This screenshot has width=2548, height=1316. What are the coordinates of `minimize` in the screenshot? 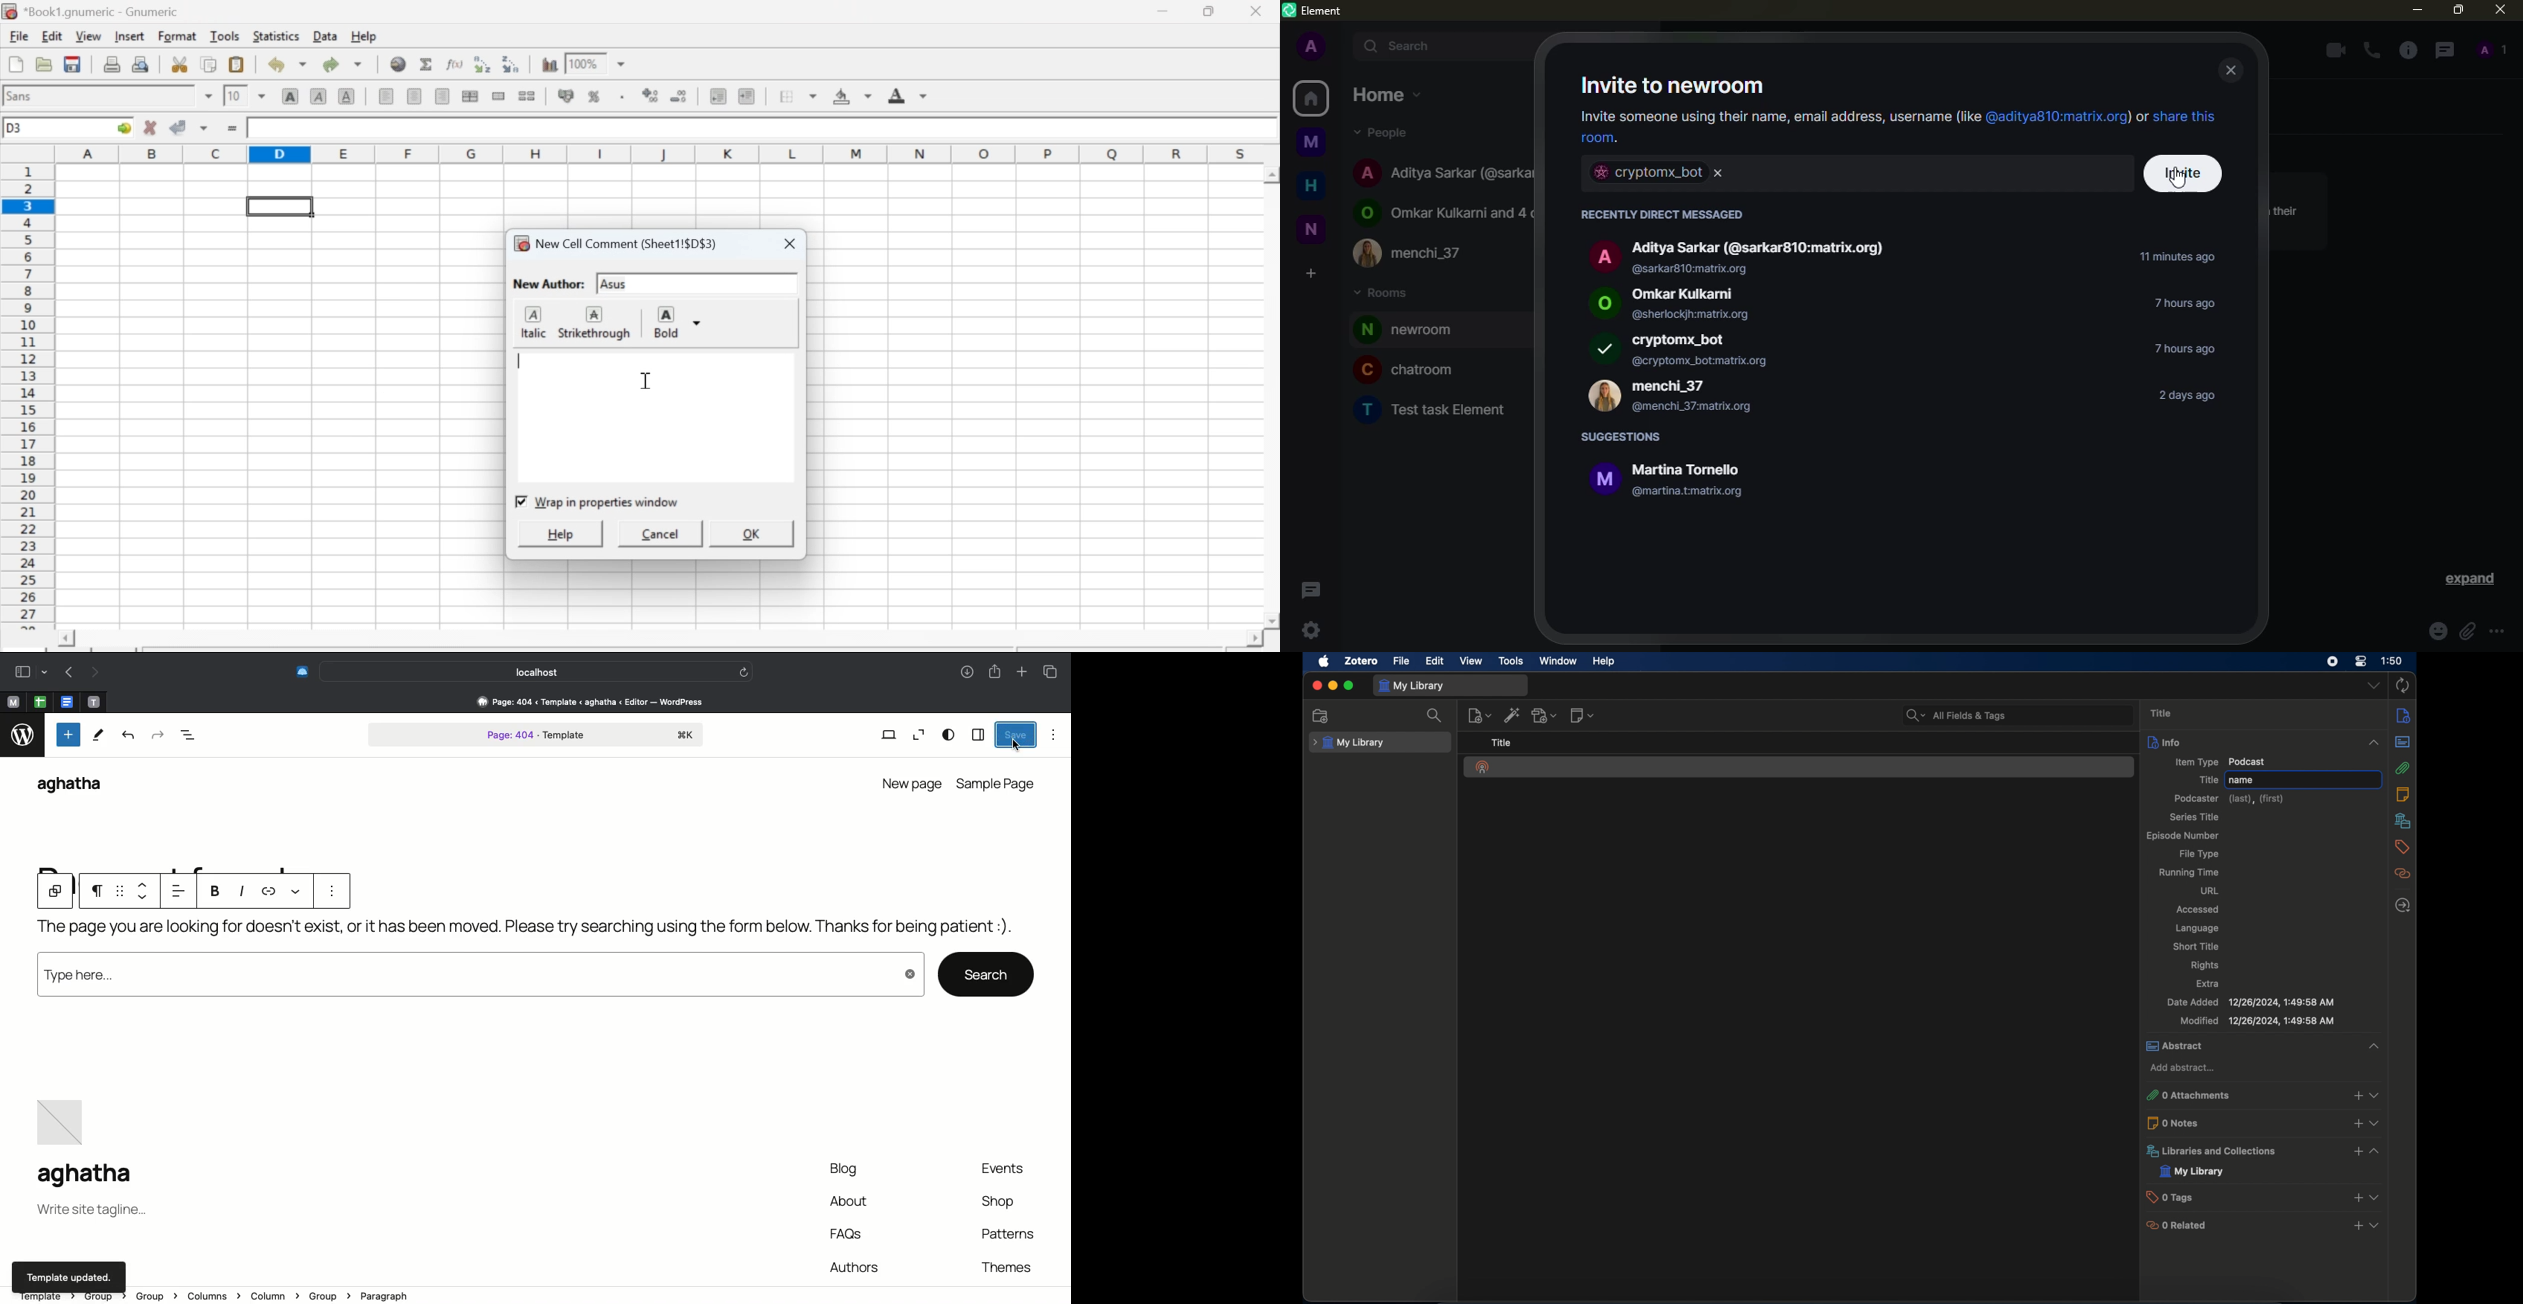 It's located at (1332, 686).